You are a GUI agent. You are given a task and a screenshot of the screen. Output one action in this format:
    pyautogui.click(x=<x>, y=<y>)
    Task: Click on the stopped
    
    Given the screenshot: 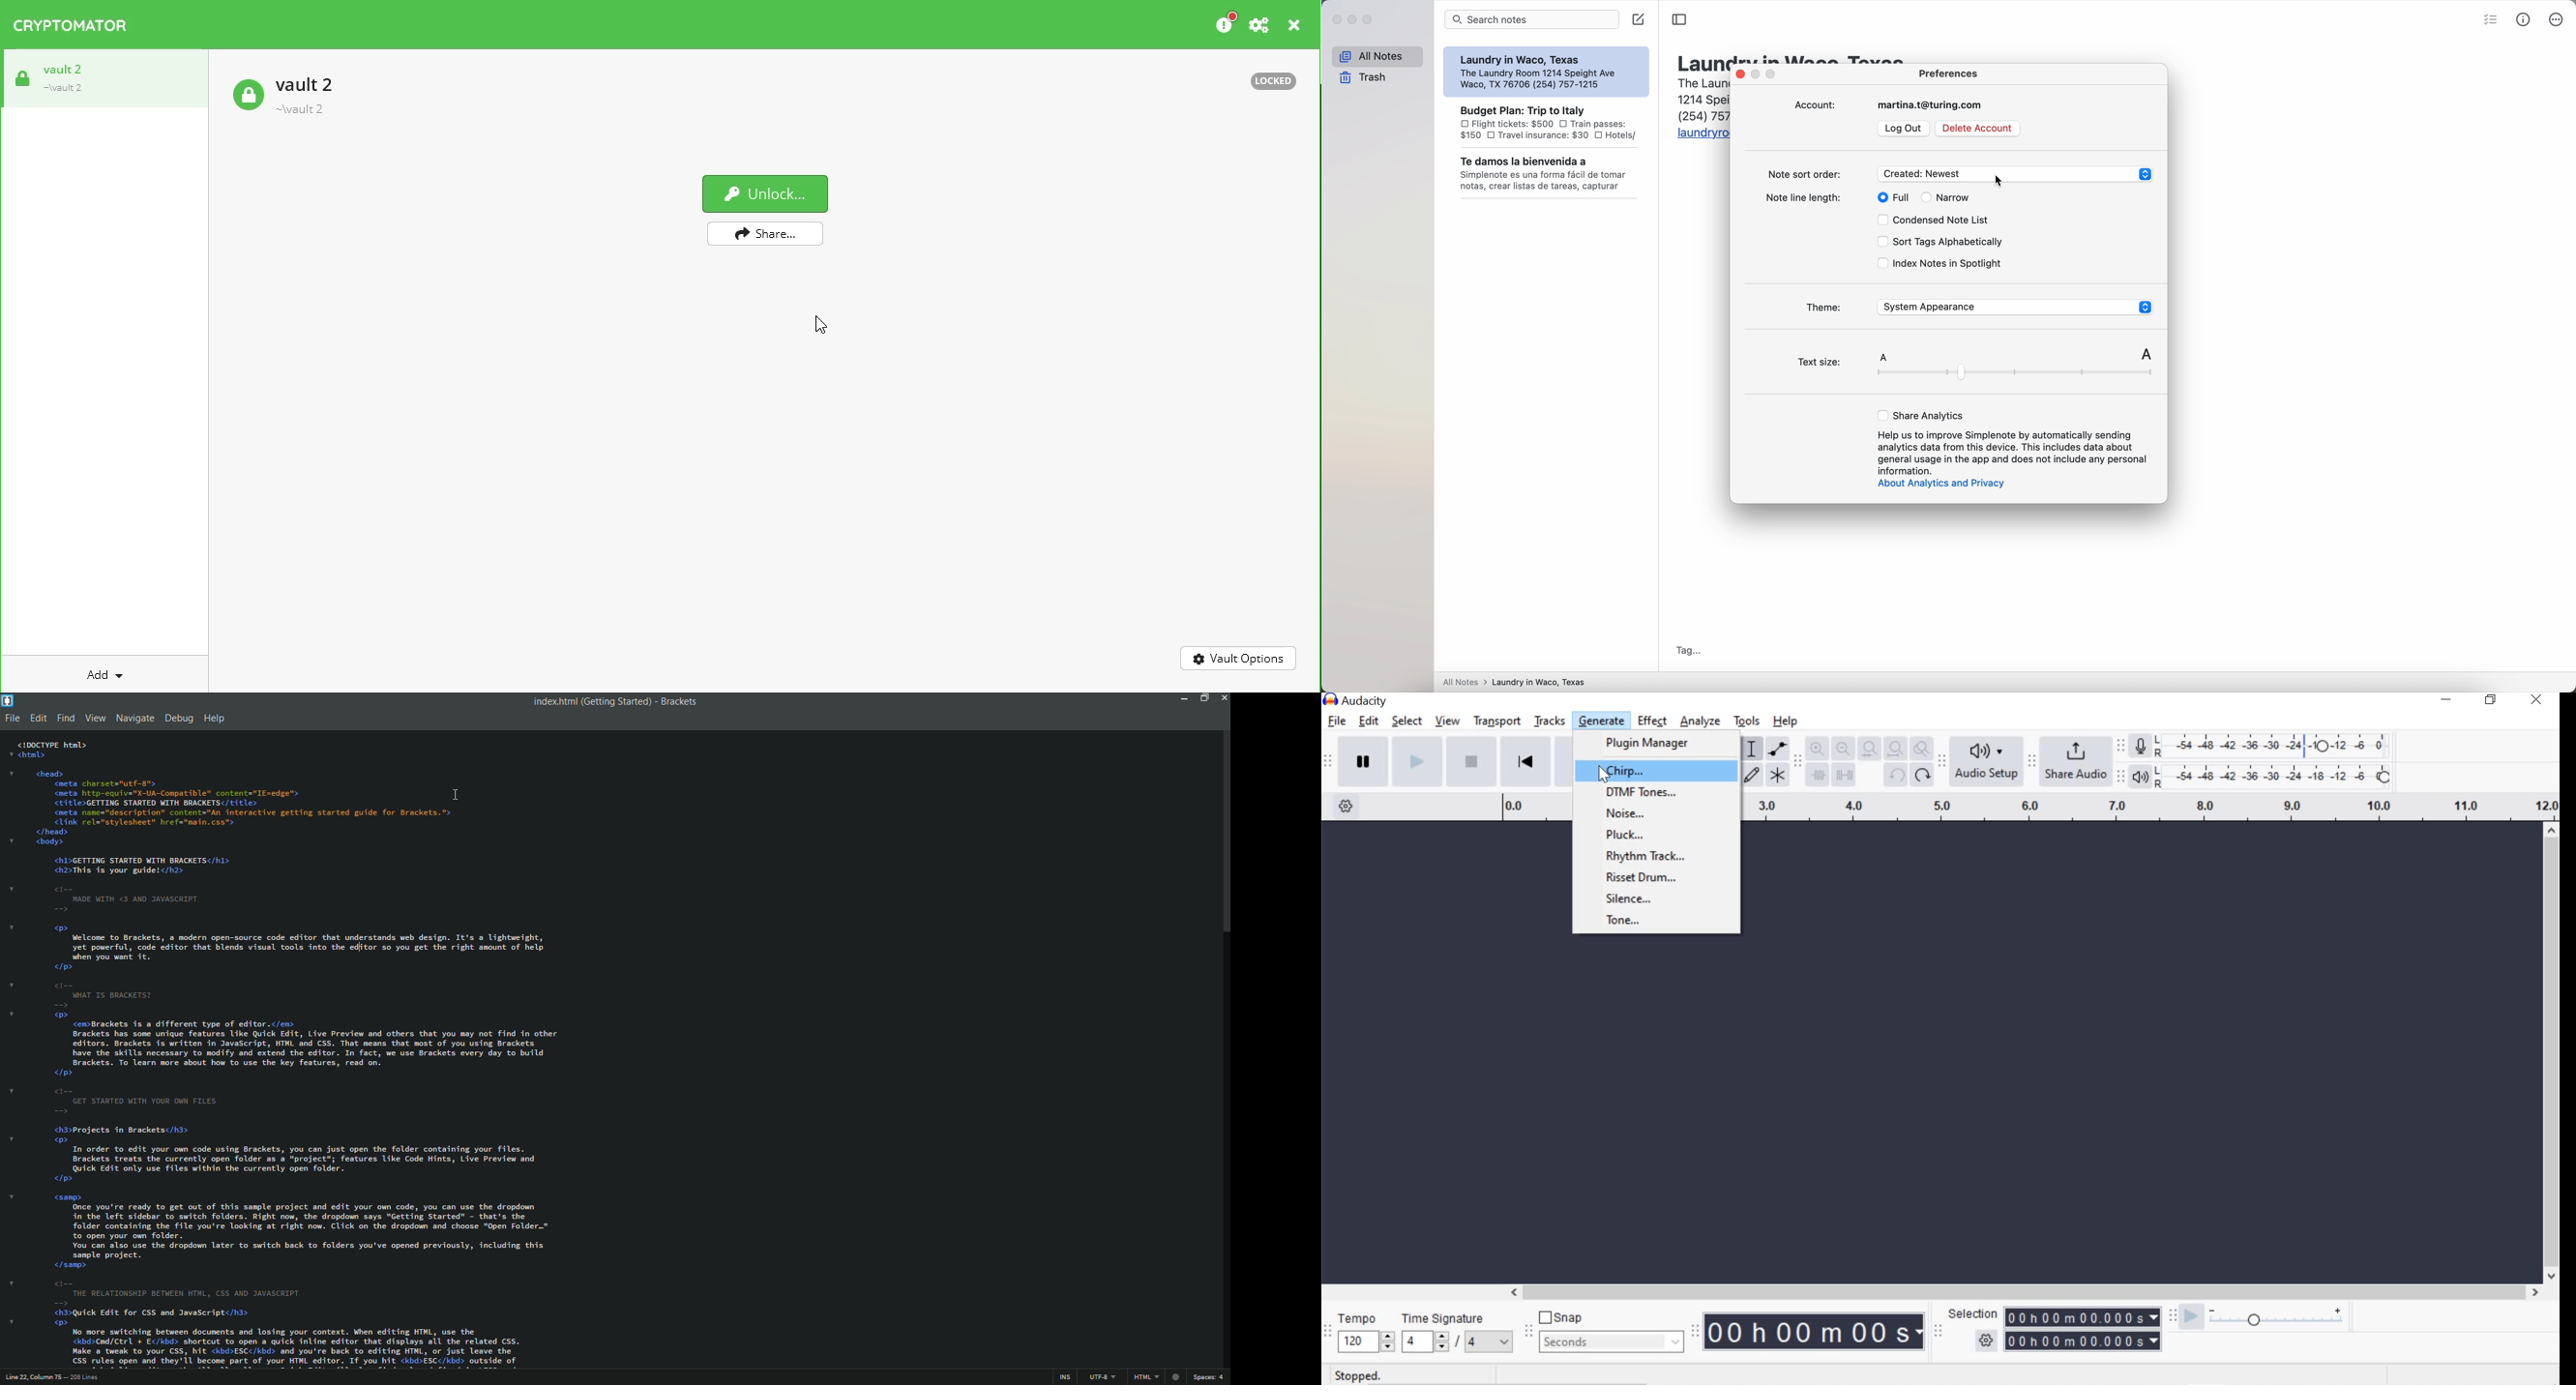 What is the action you would take?
    pyautogui.click(x=1359, y=1376)
    